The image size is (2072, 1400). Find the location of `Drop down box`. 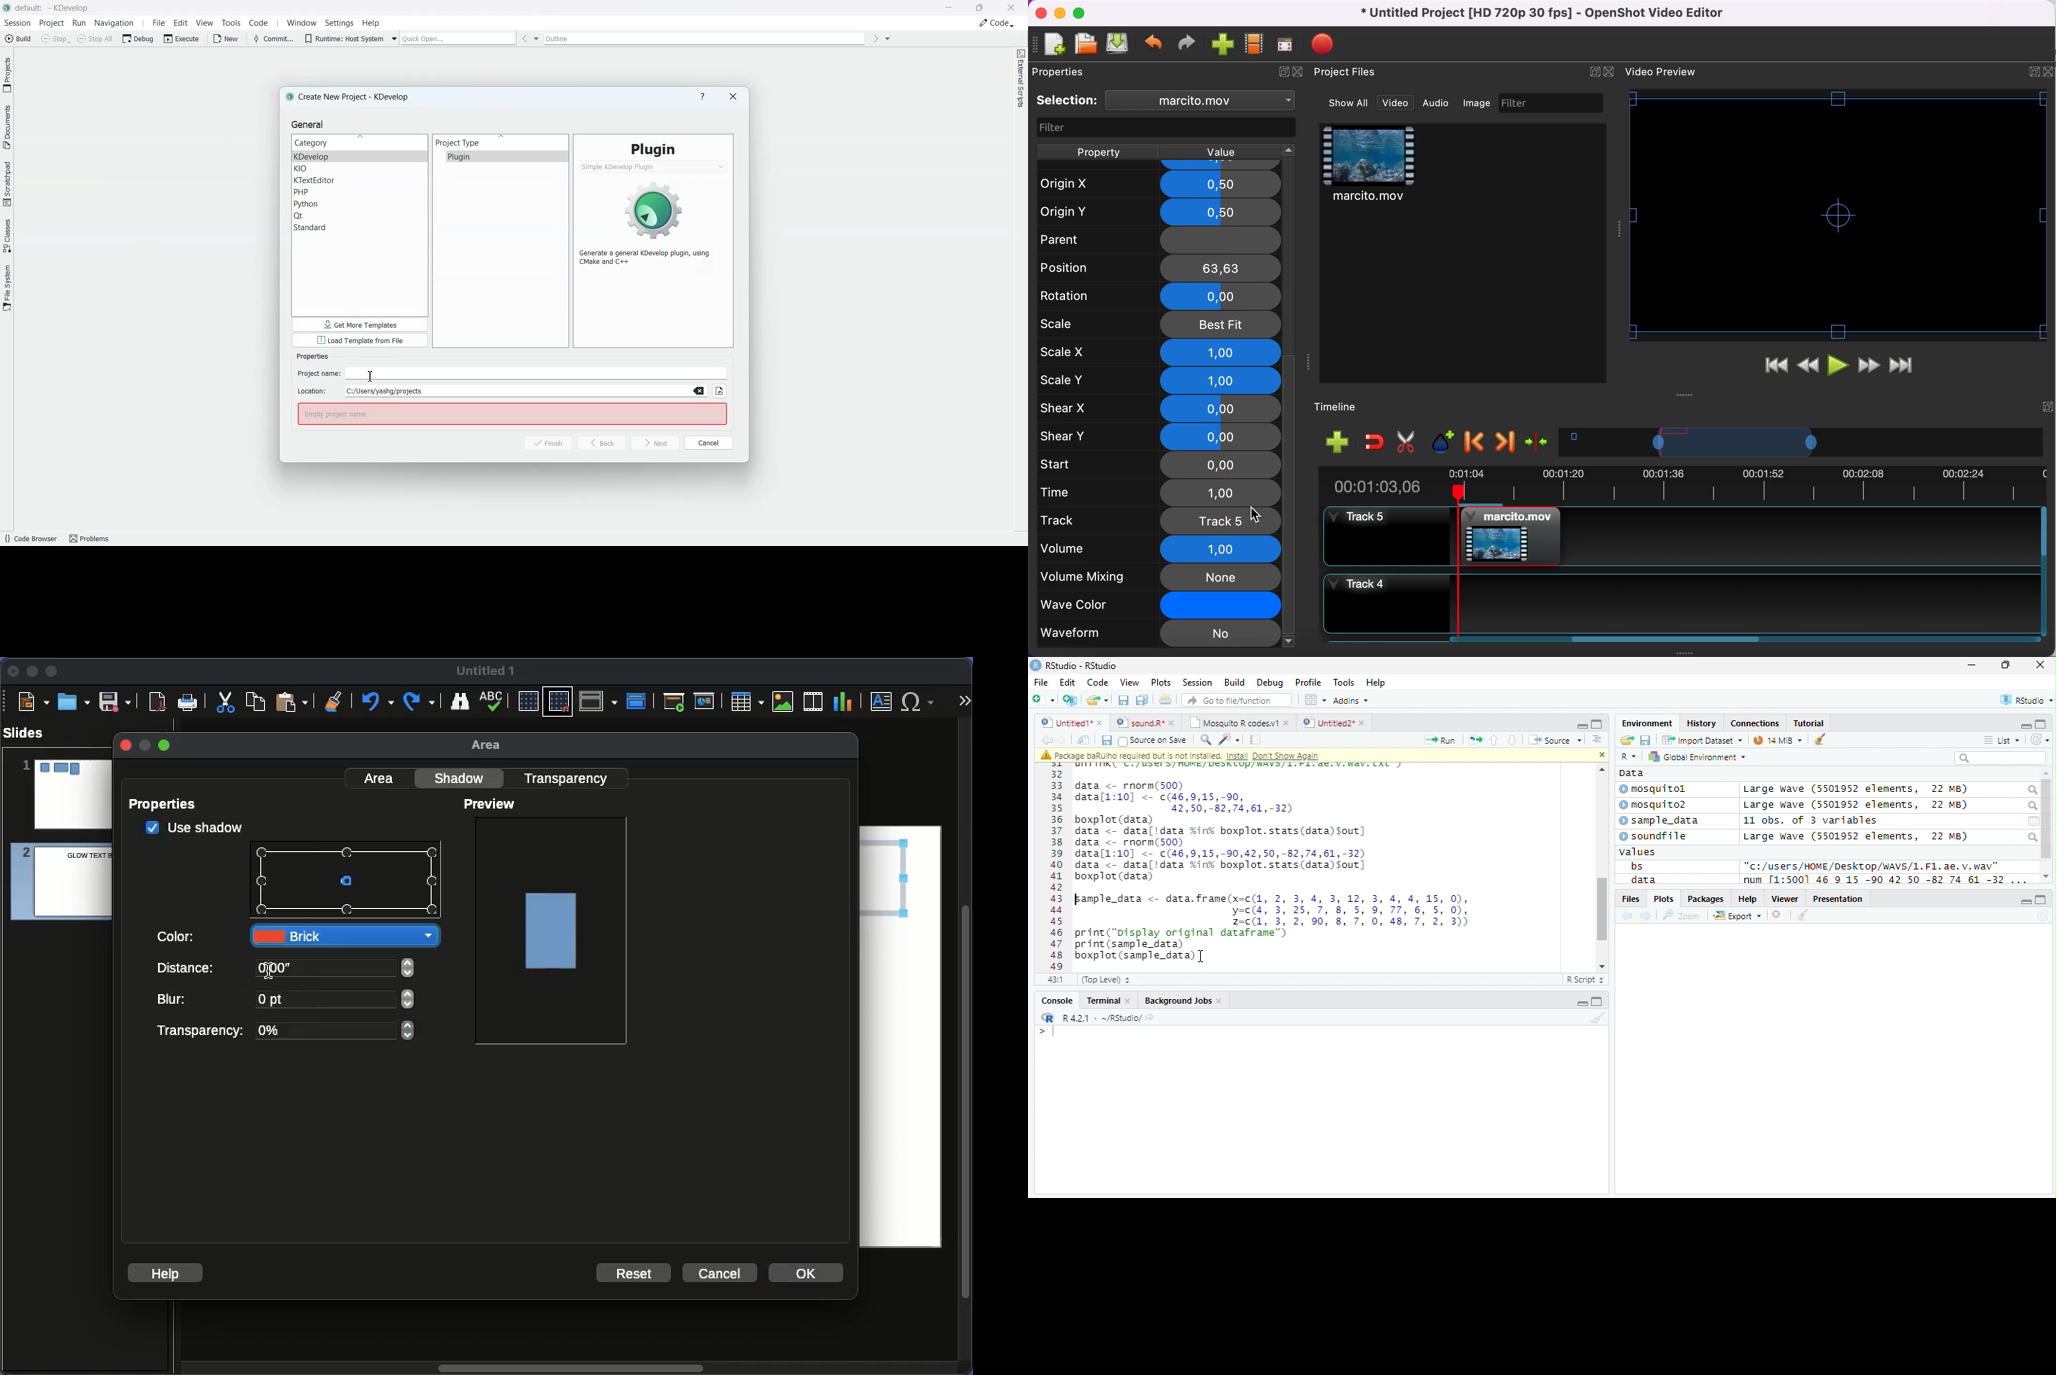

Drop down box is located at coordinates (888, 38).